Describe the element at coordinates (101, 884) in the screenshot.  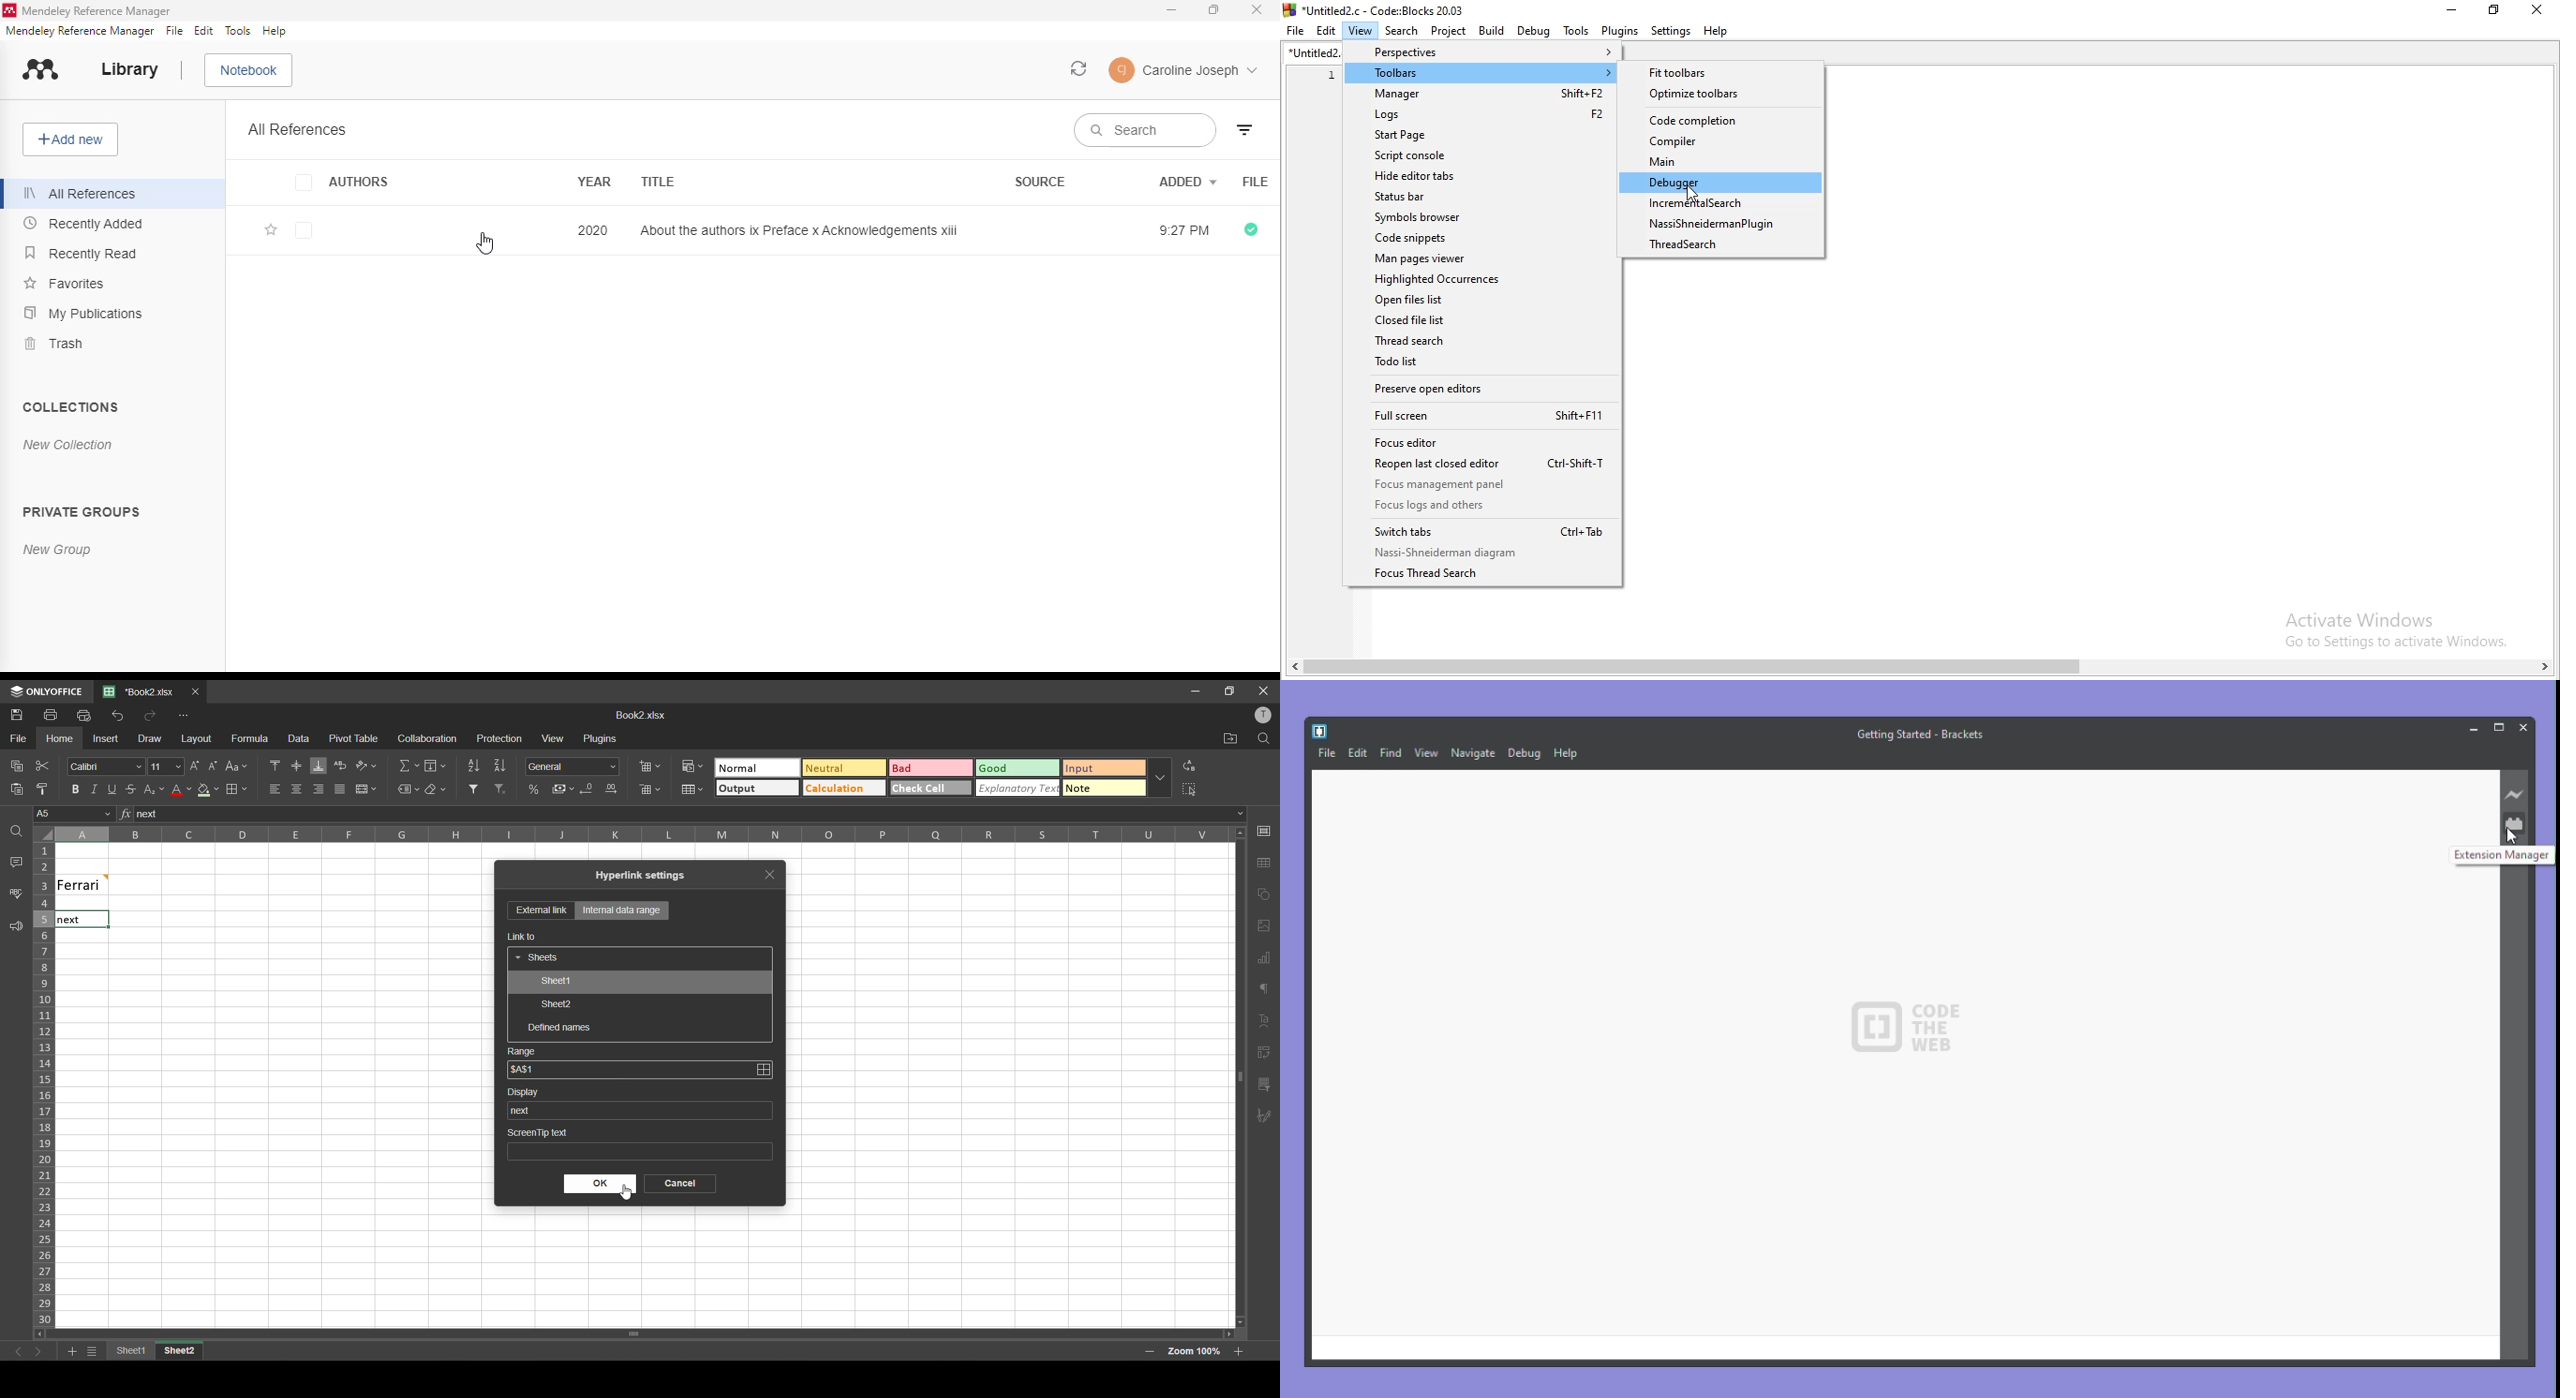
I see `Ferrari` at that location.